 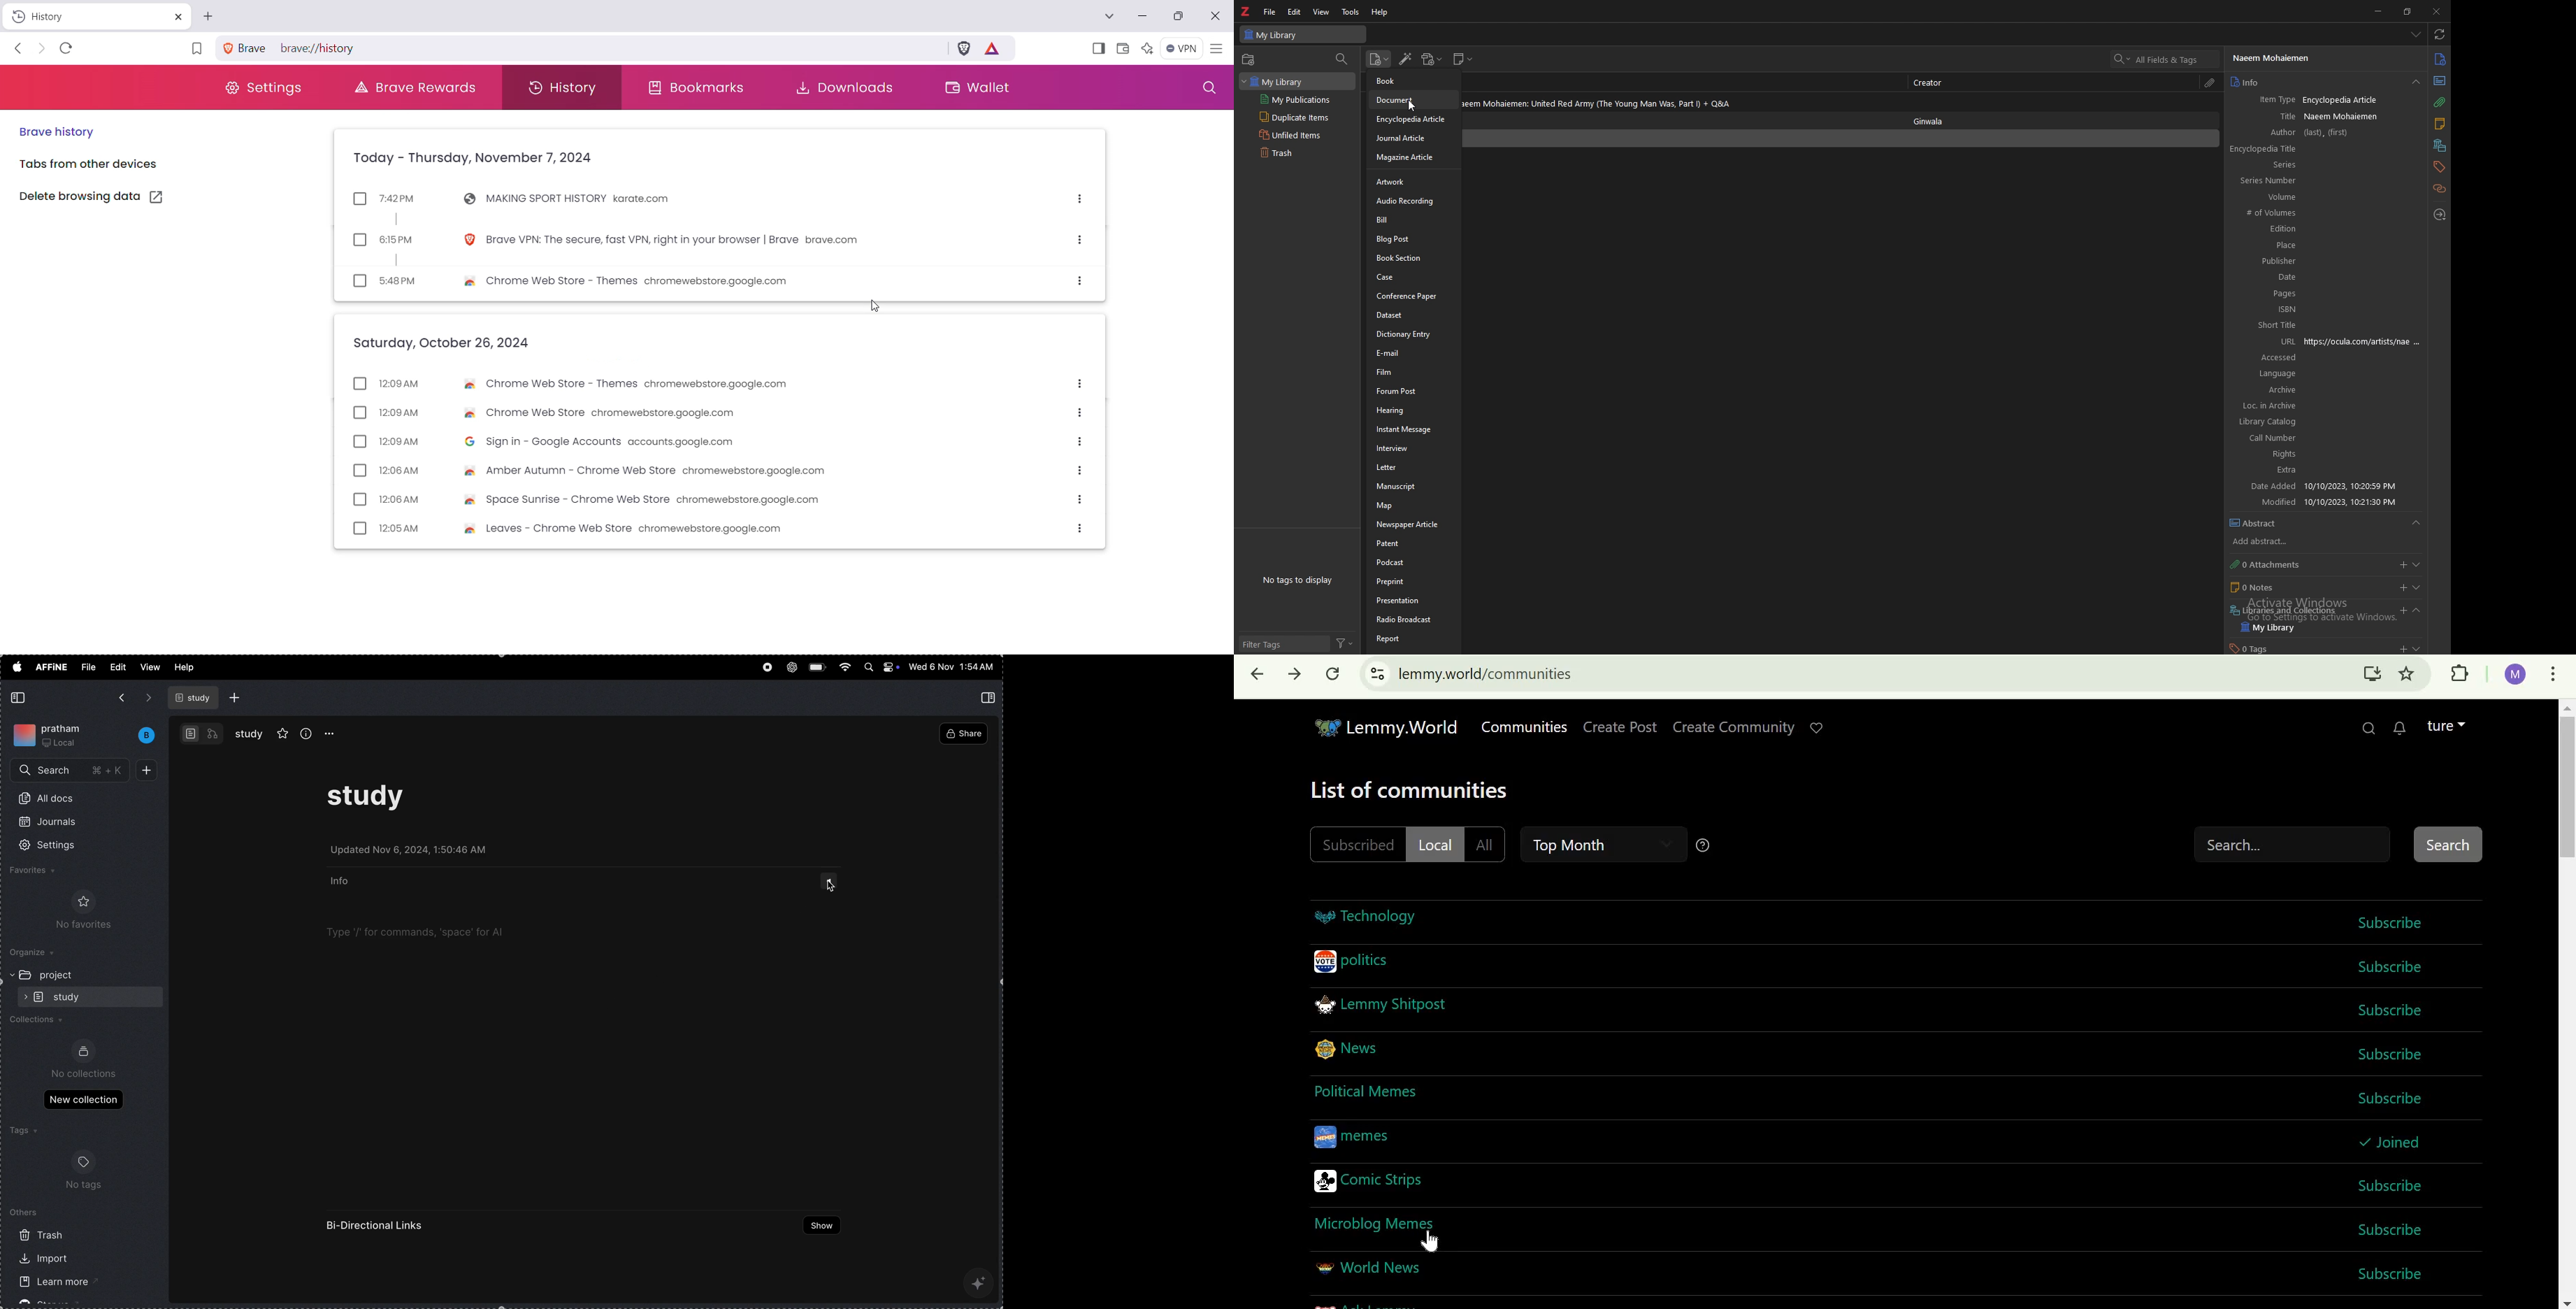 I want to click on tags, so click(x=22, y=1131).